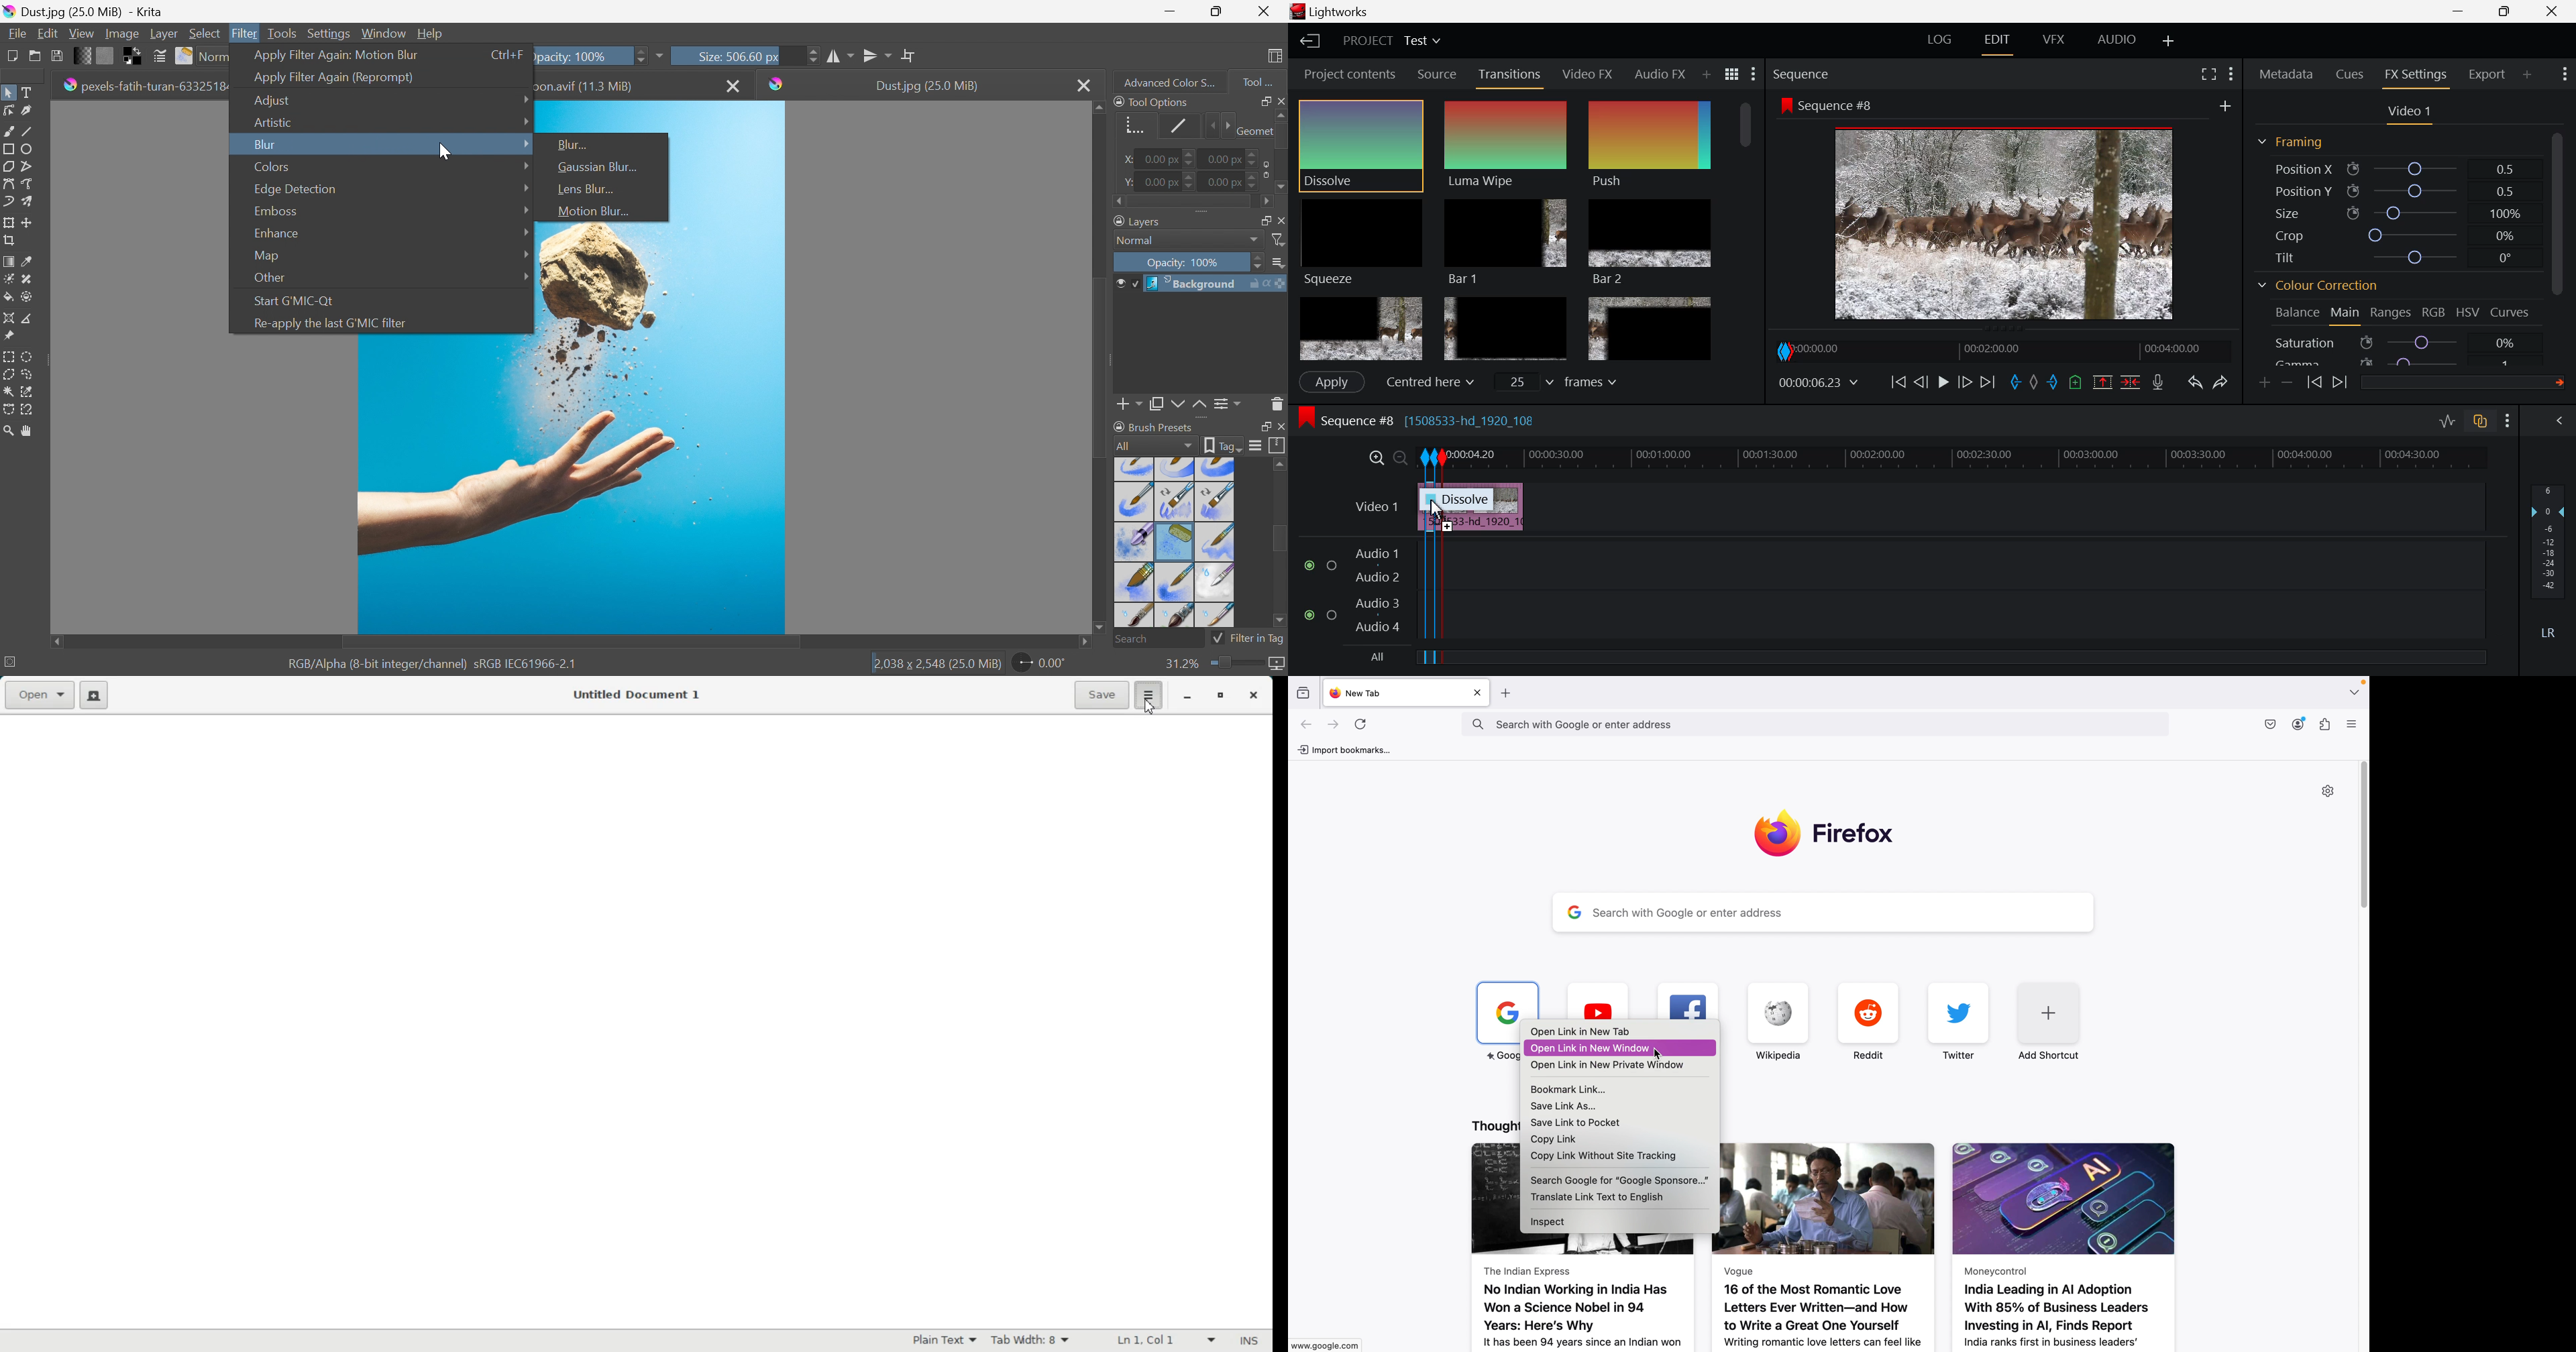 The image size is (2576, 1372). Describe the element at coordinates (1130, 406) in the screenshot. I see `Add Layer` at that location.